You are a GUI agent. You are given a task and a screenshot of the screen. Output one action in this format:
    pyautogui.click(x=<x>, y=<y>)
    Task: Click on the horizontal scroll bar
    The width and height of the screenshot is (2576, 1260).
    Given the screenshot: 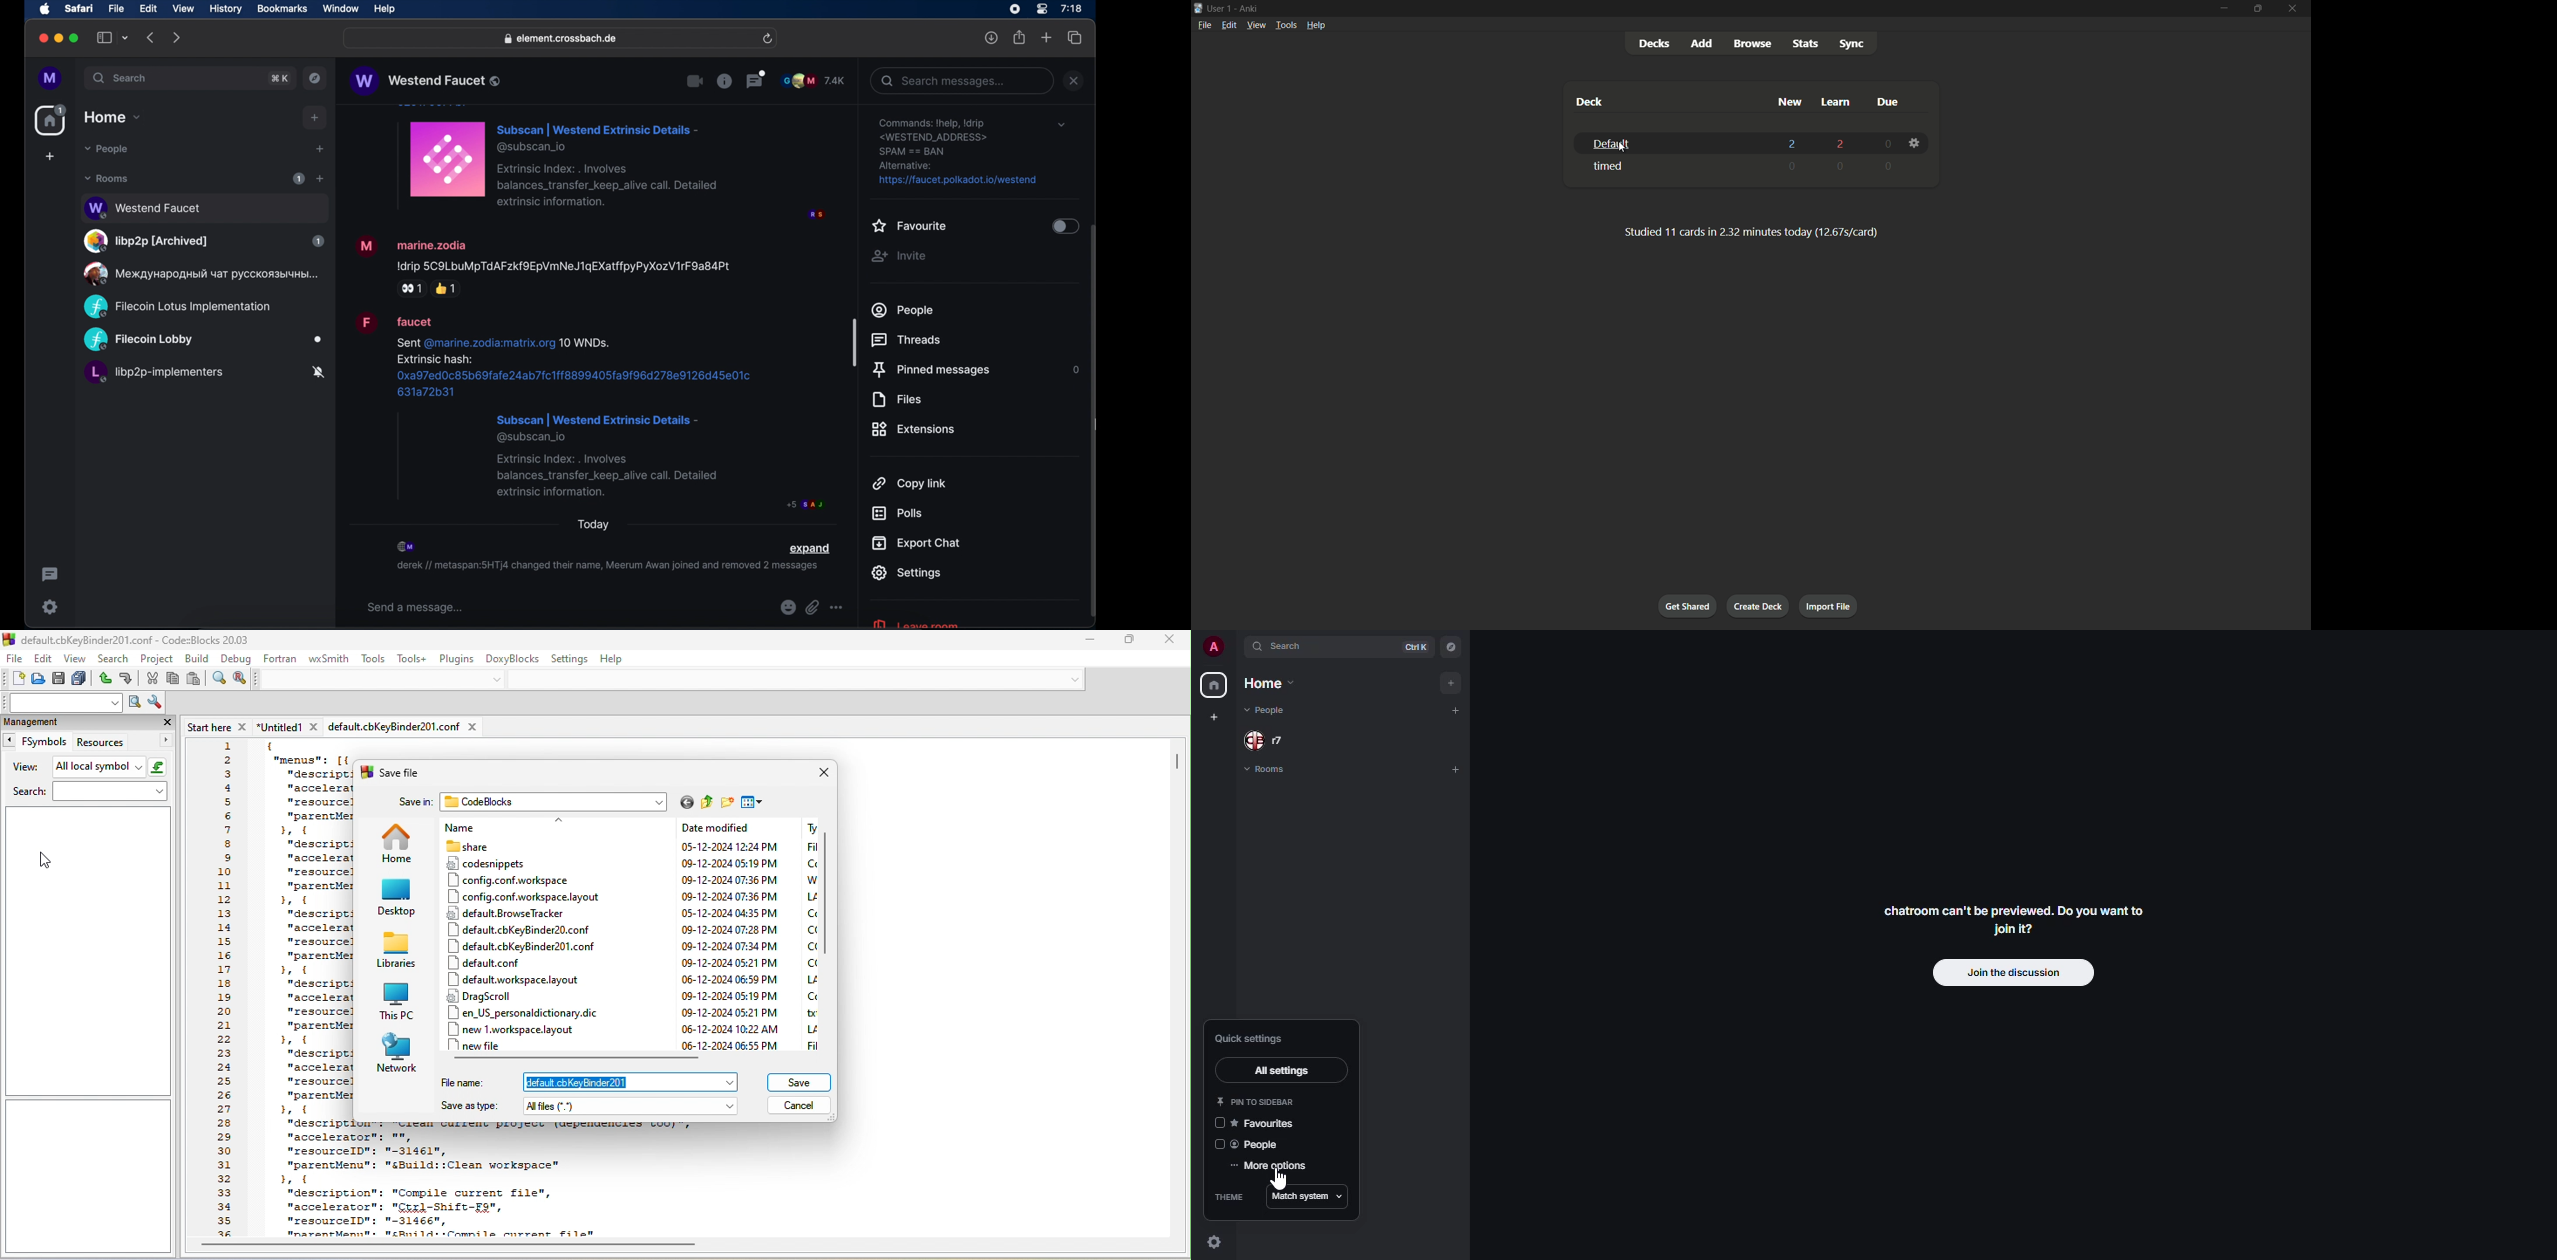 What is the action you would take?
    pyautogui.click(x=579, y=1059)
    